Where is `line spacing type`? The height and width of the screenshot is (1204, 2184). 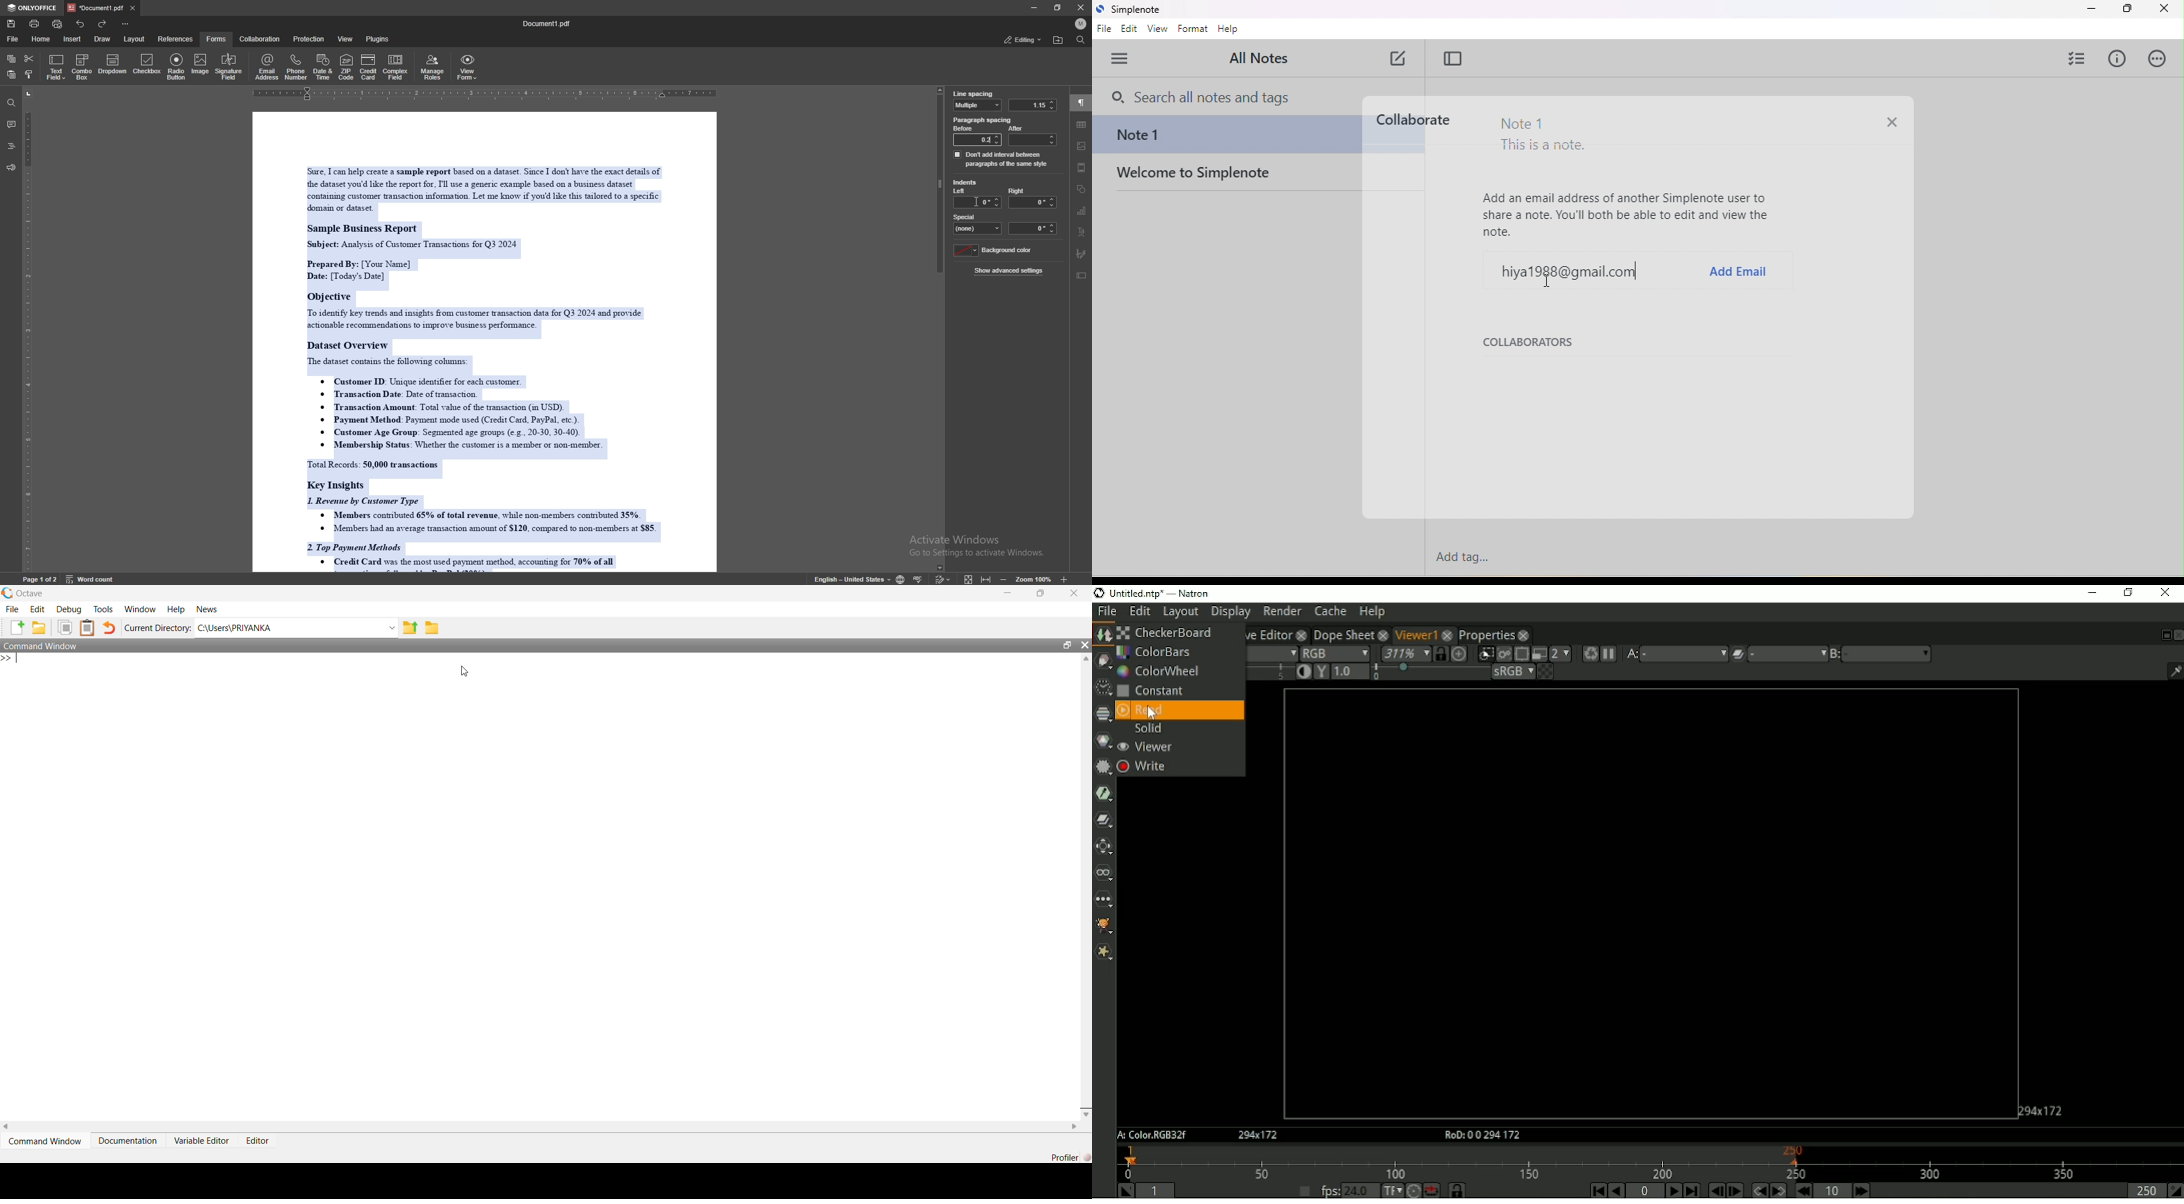 line spacing type is located at coordinates (978, 105).